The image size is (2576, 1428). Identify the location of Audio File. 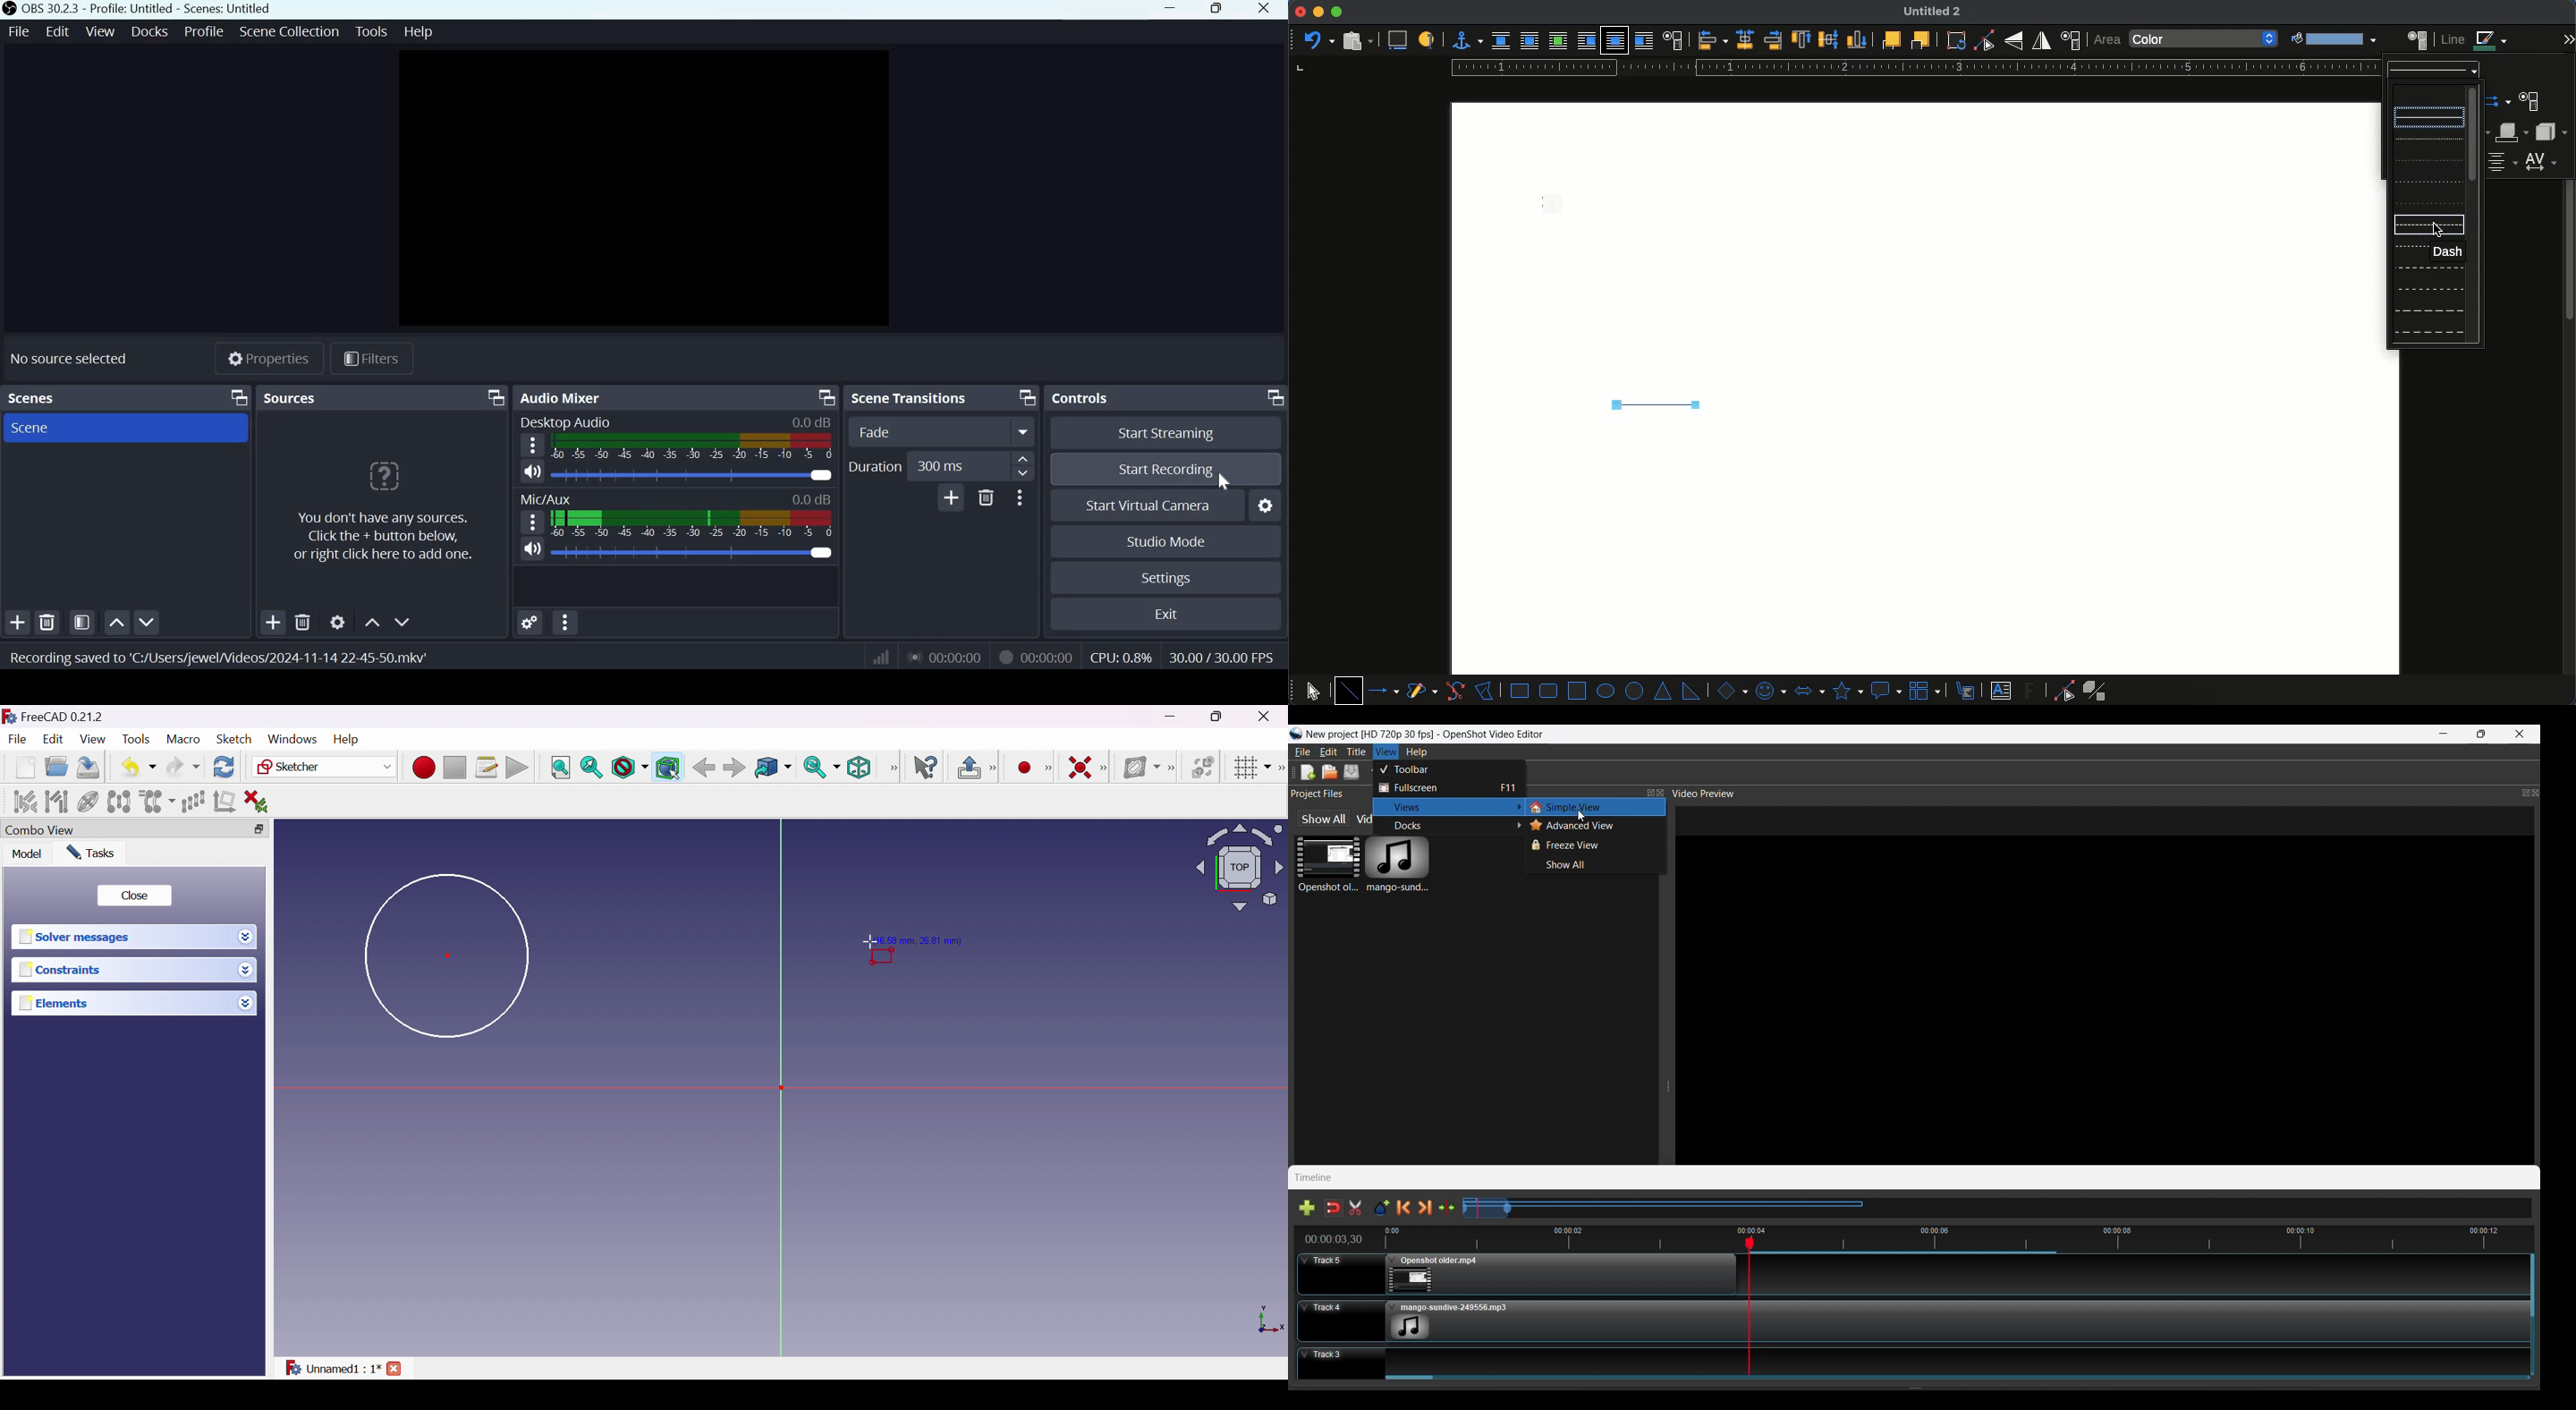
(1398, 866).